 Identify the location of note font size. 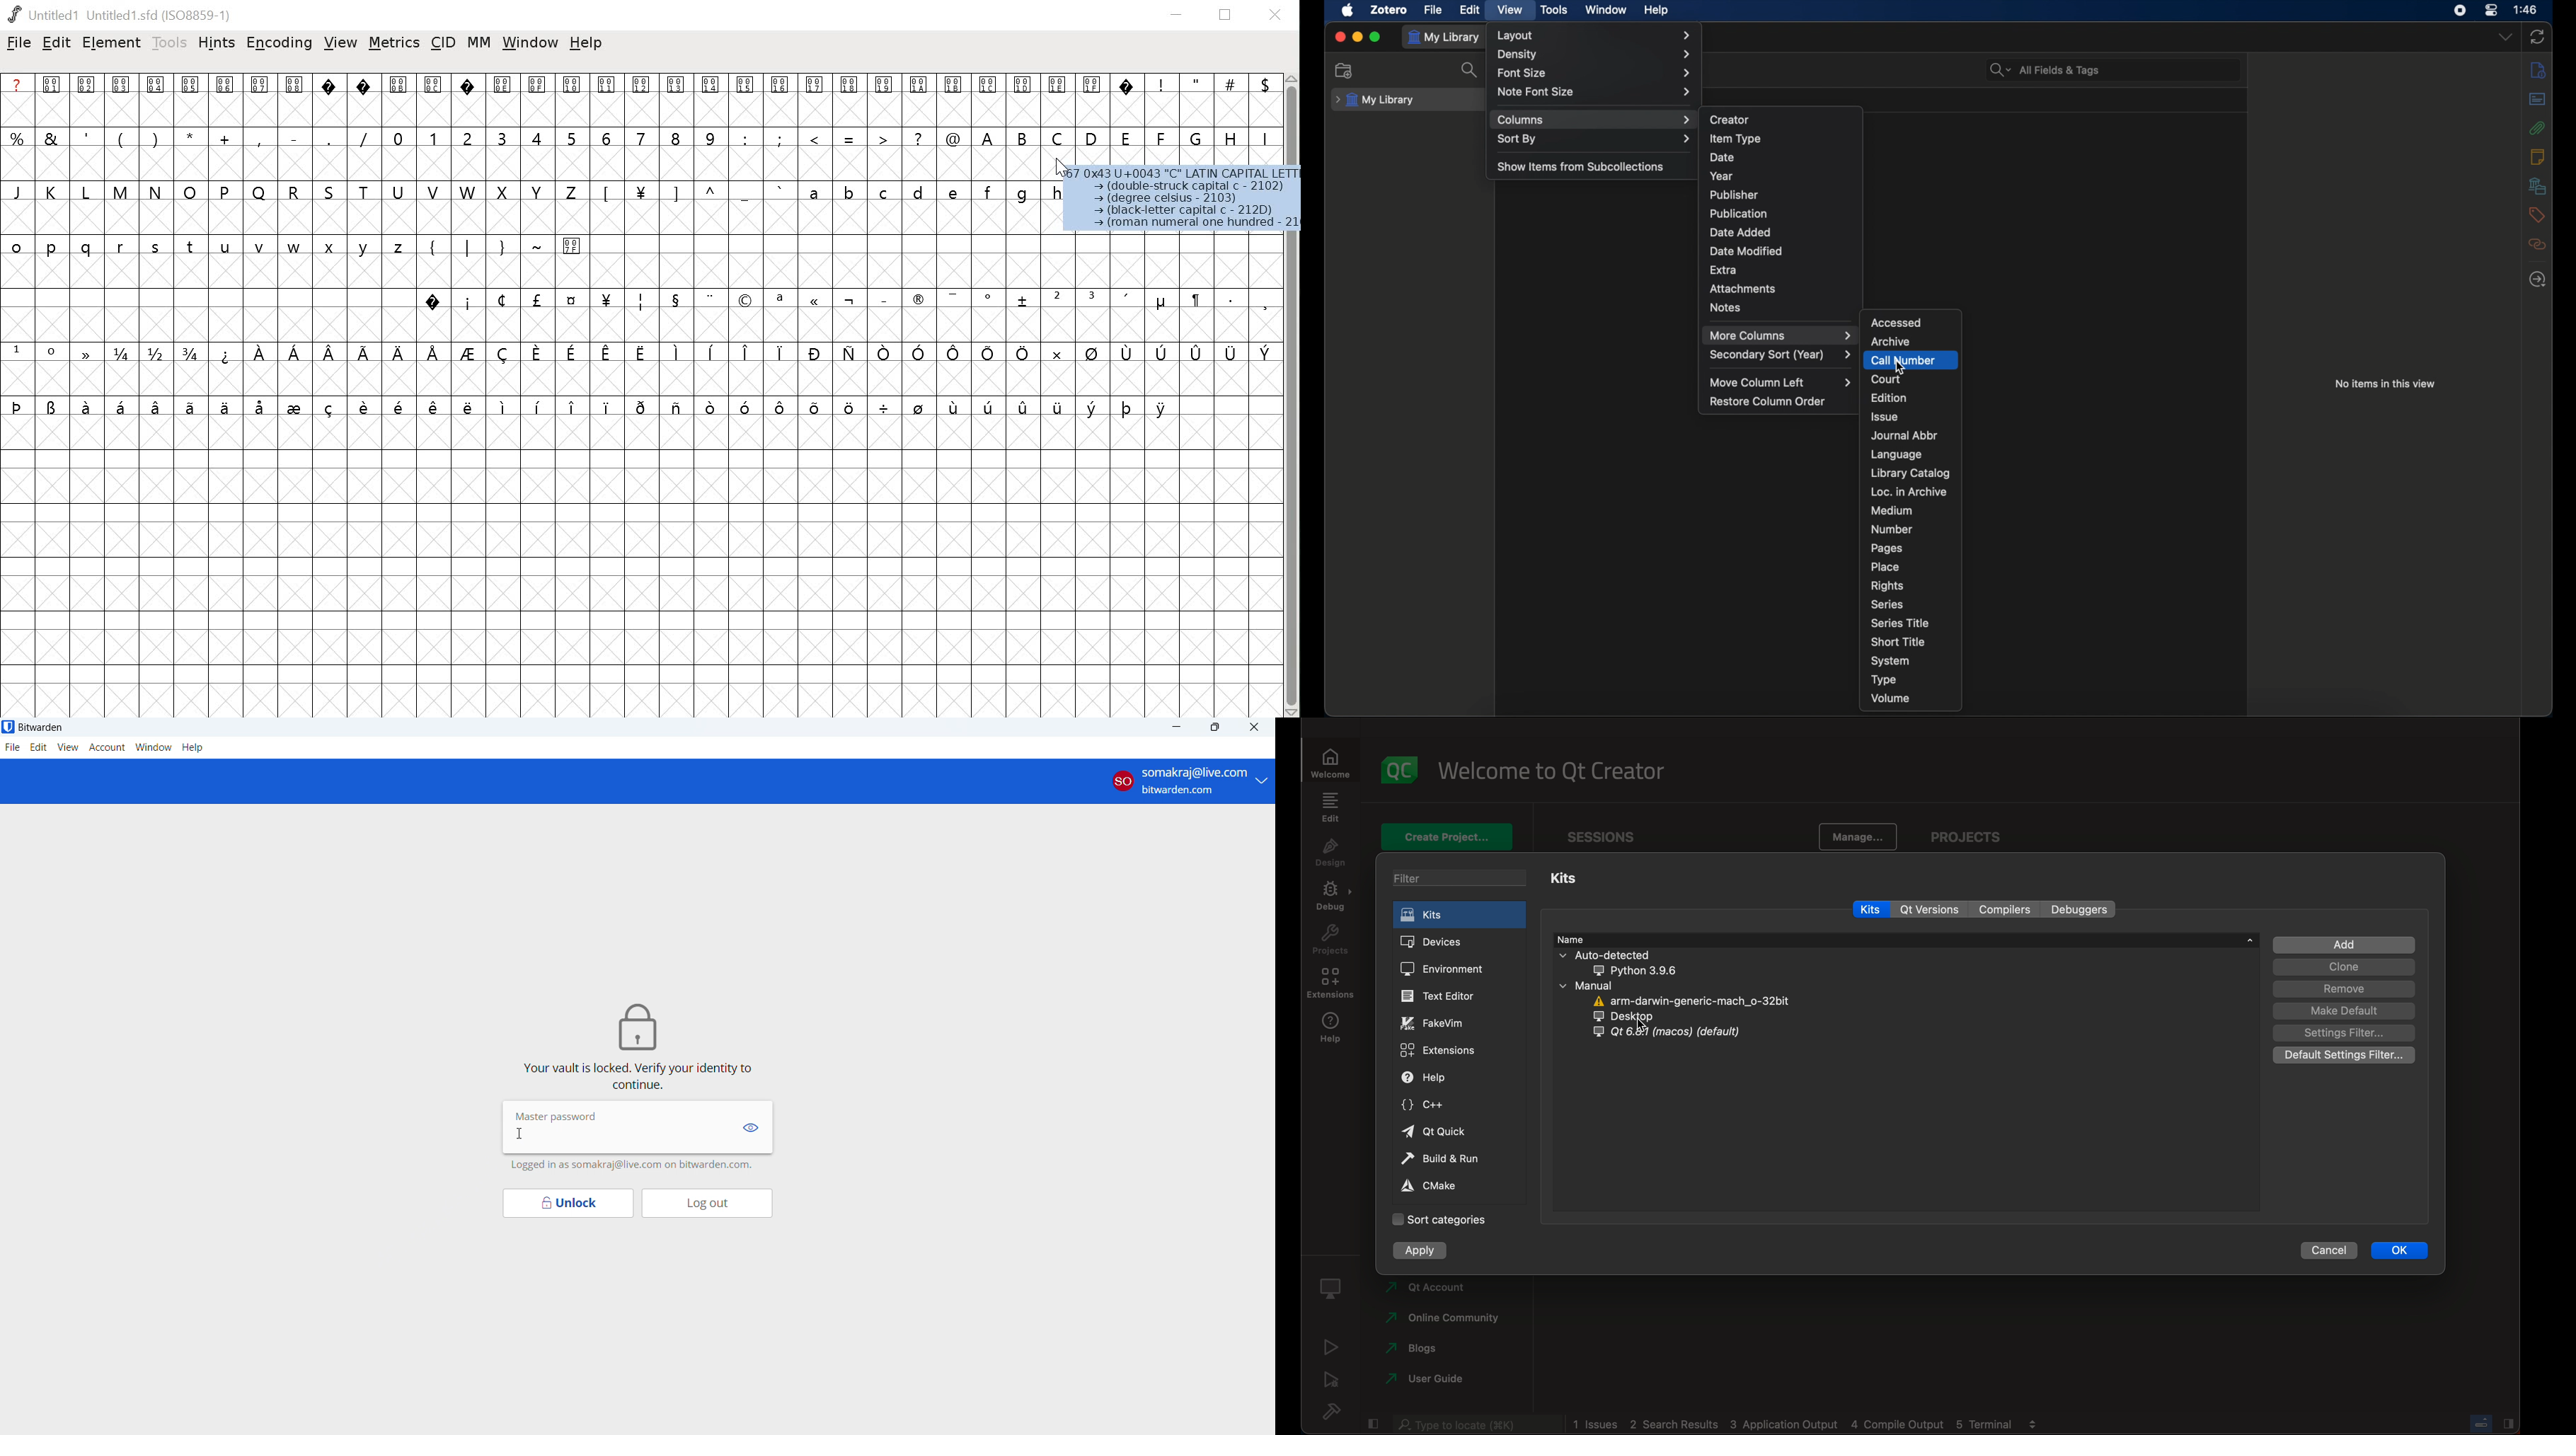
(1595, 92).